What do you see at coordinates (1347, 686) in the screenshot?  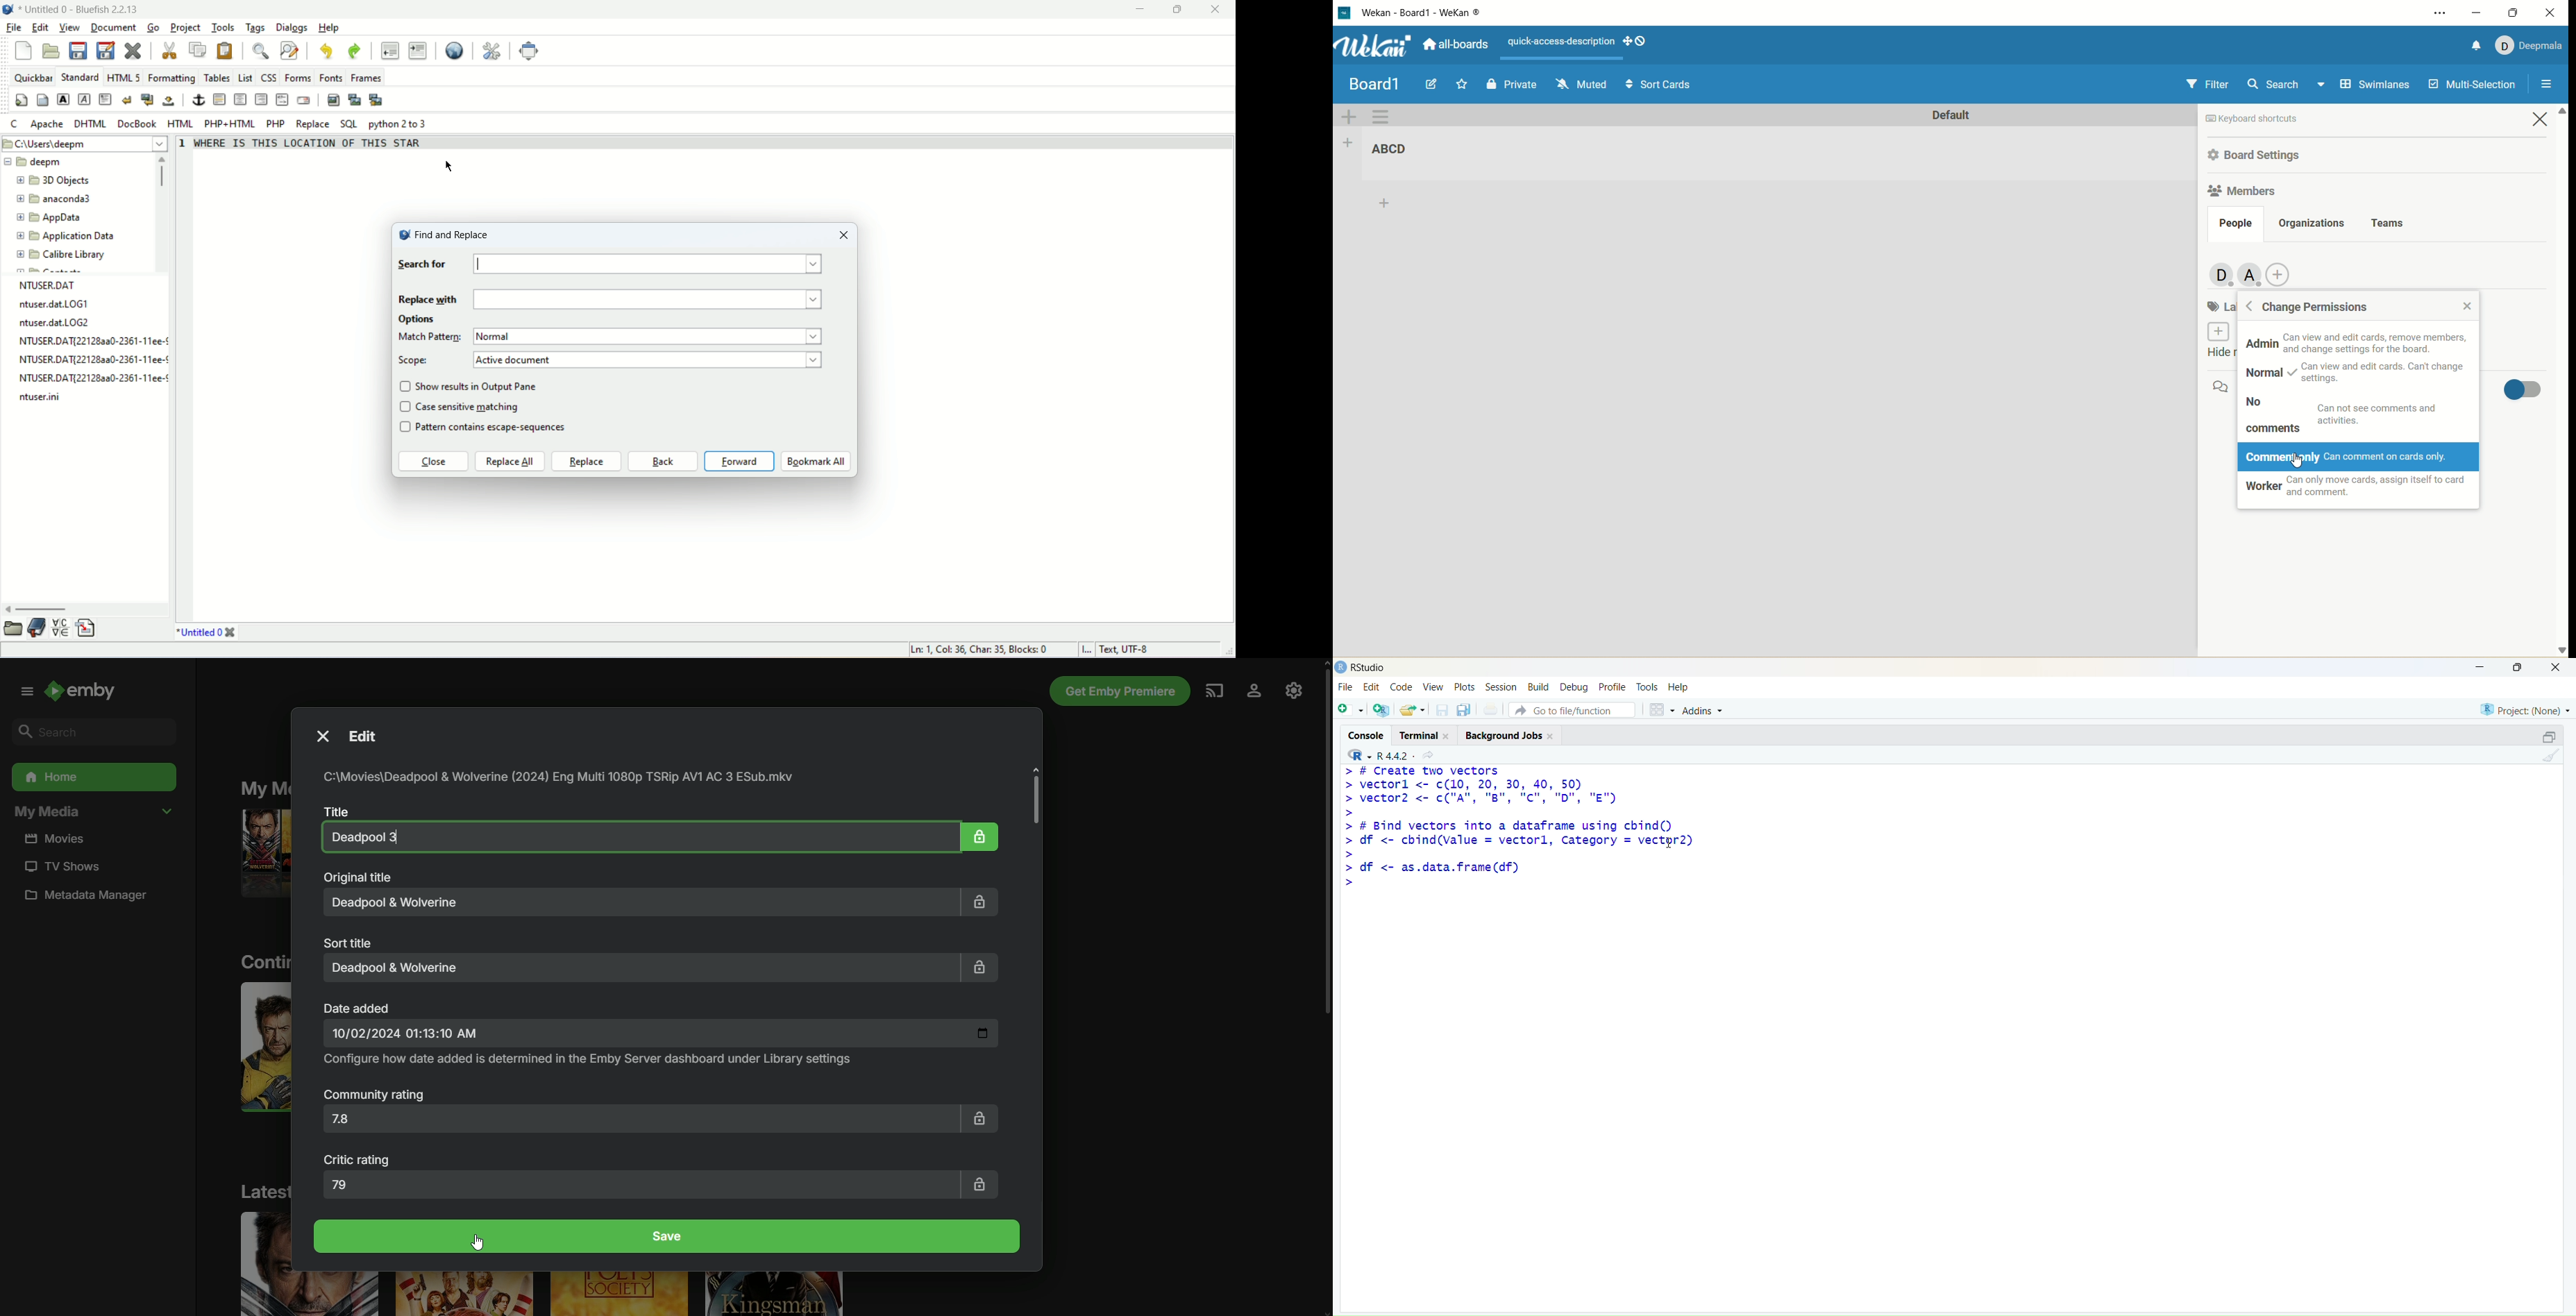 I see `File` at bounding box center [1347, 686].